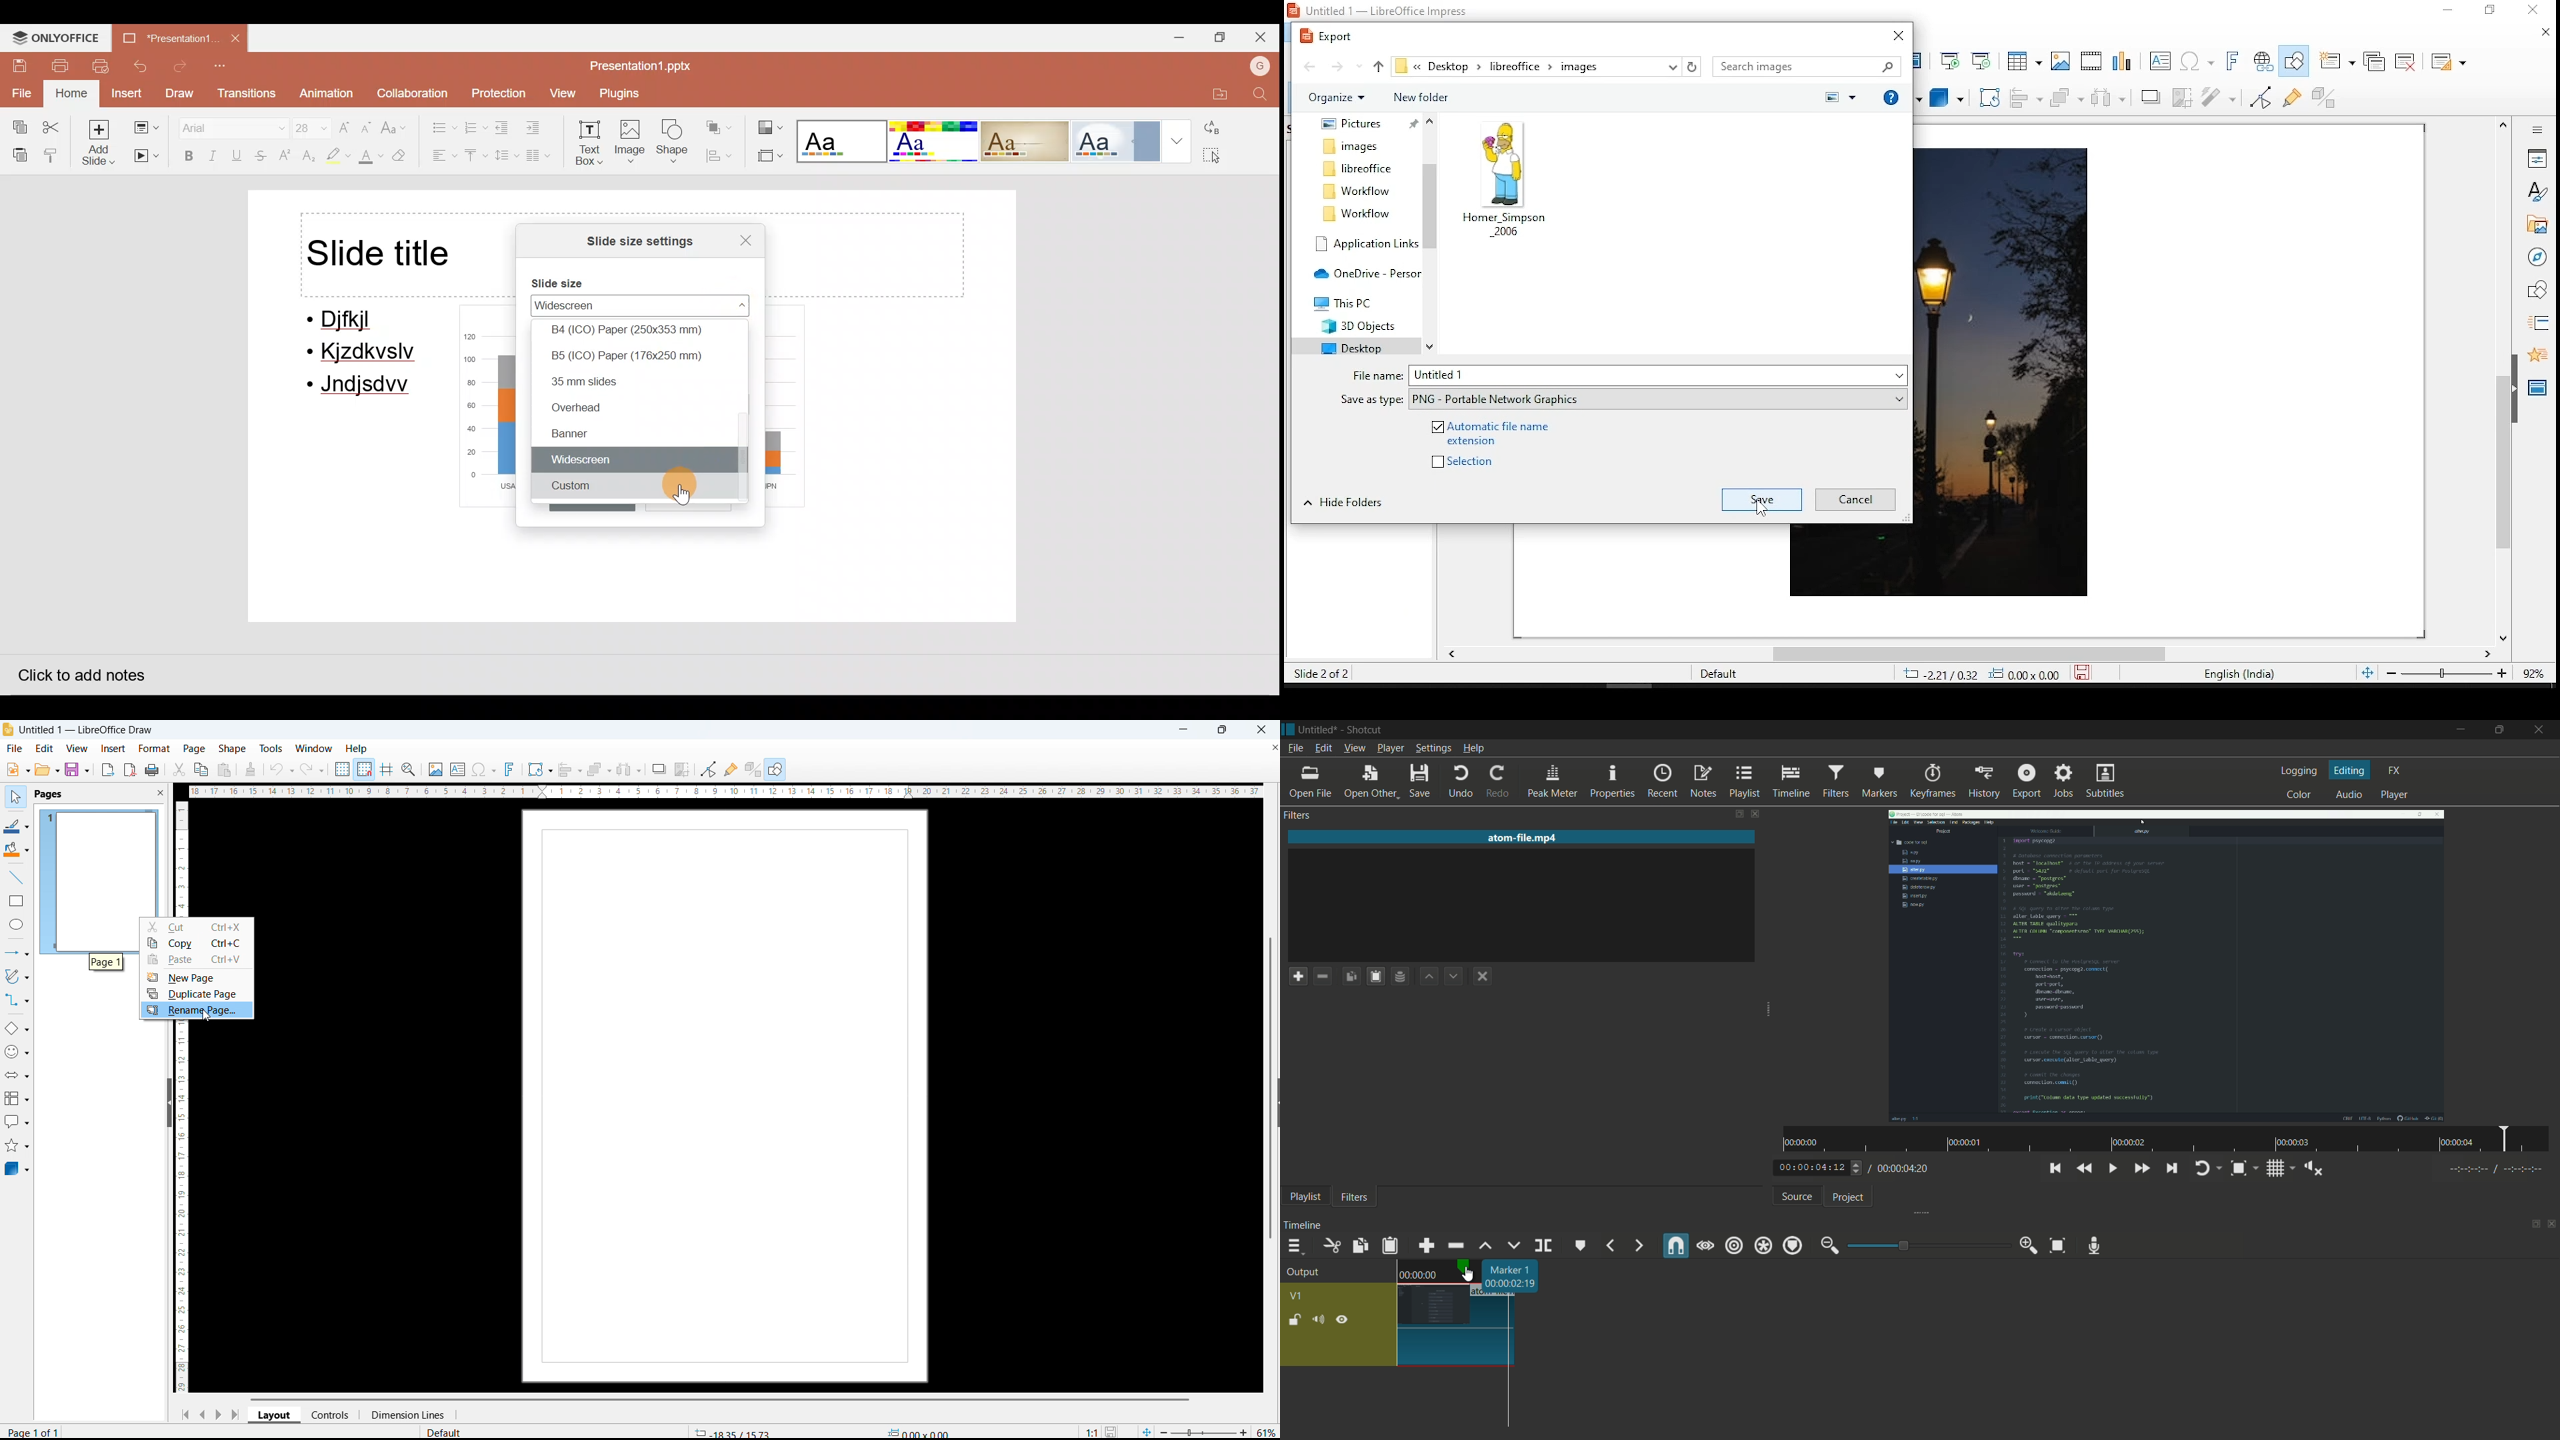 Image resolution: width=2576 pixels, height=1456 pixels. I want to click on Shape, so click(676, 144).